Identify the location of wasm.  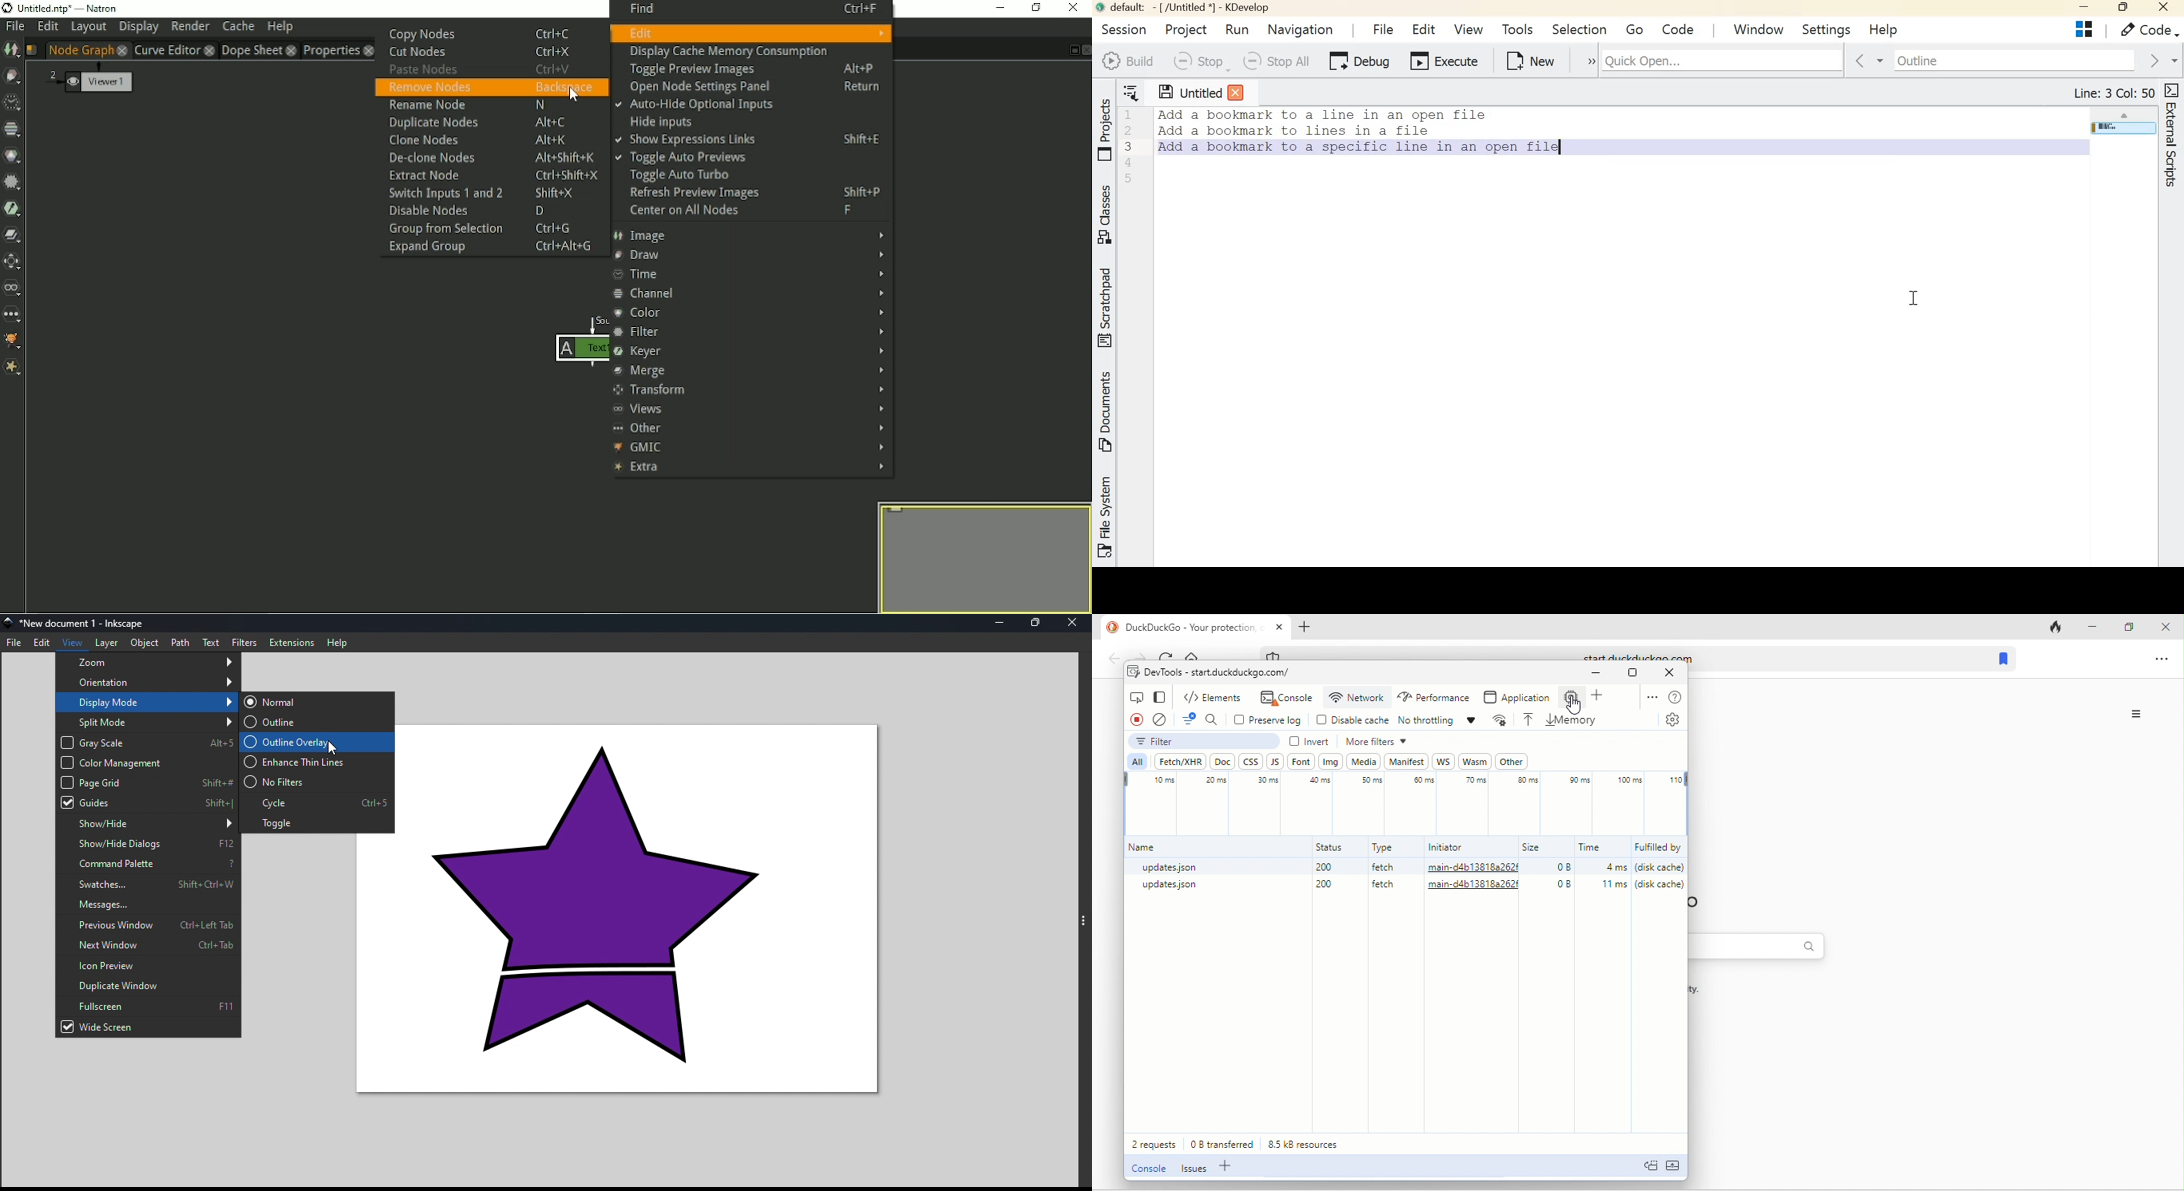
(1478, 761).